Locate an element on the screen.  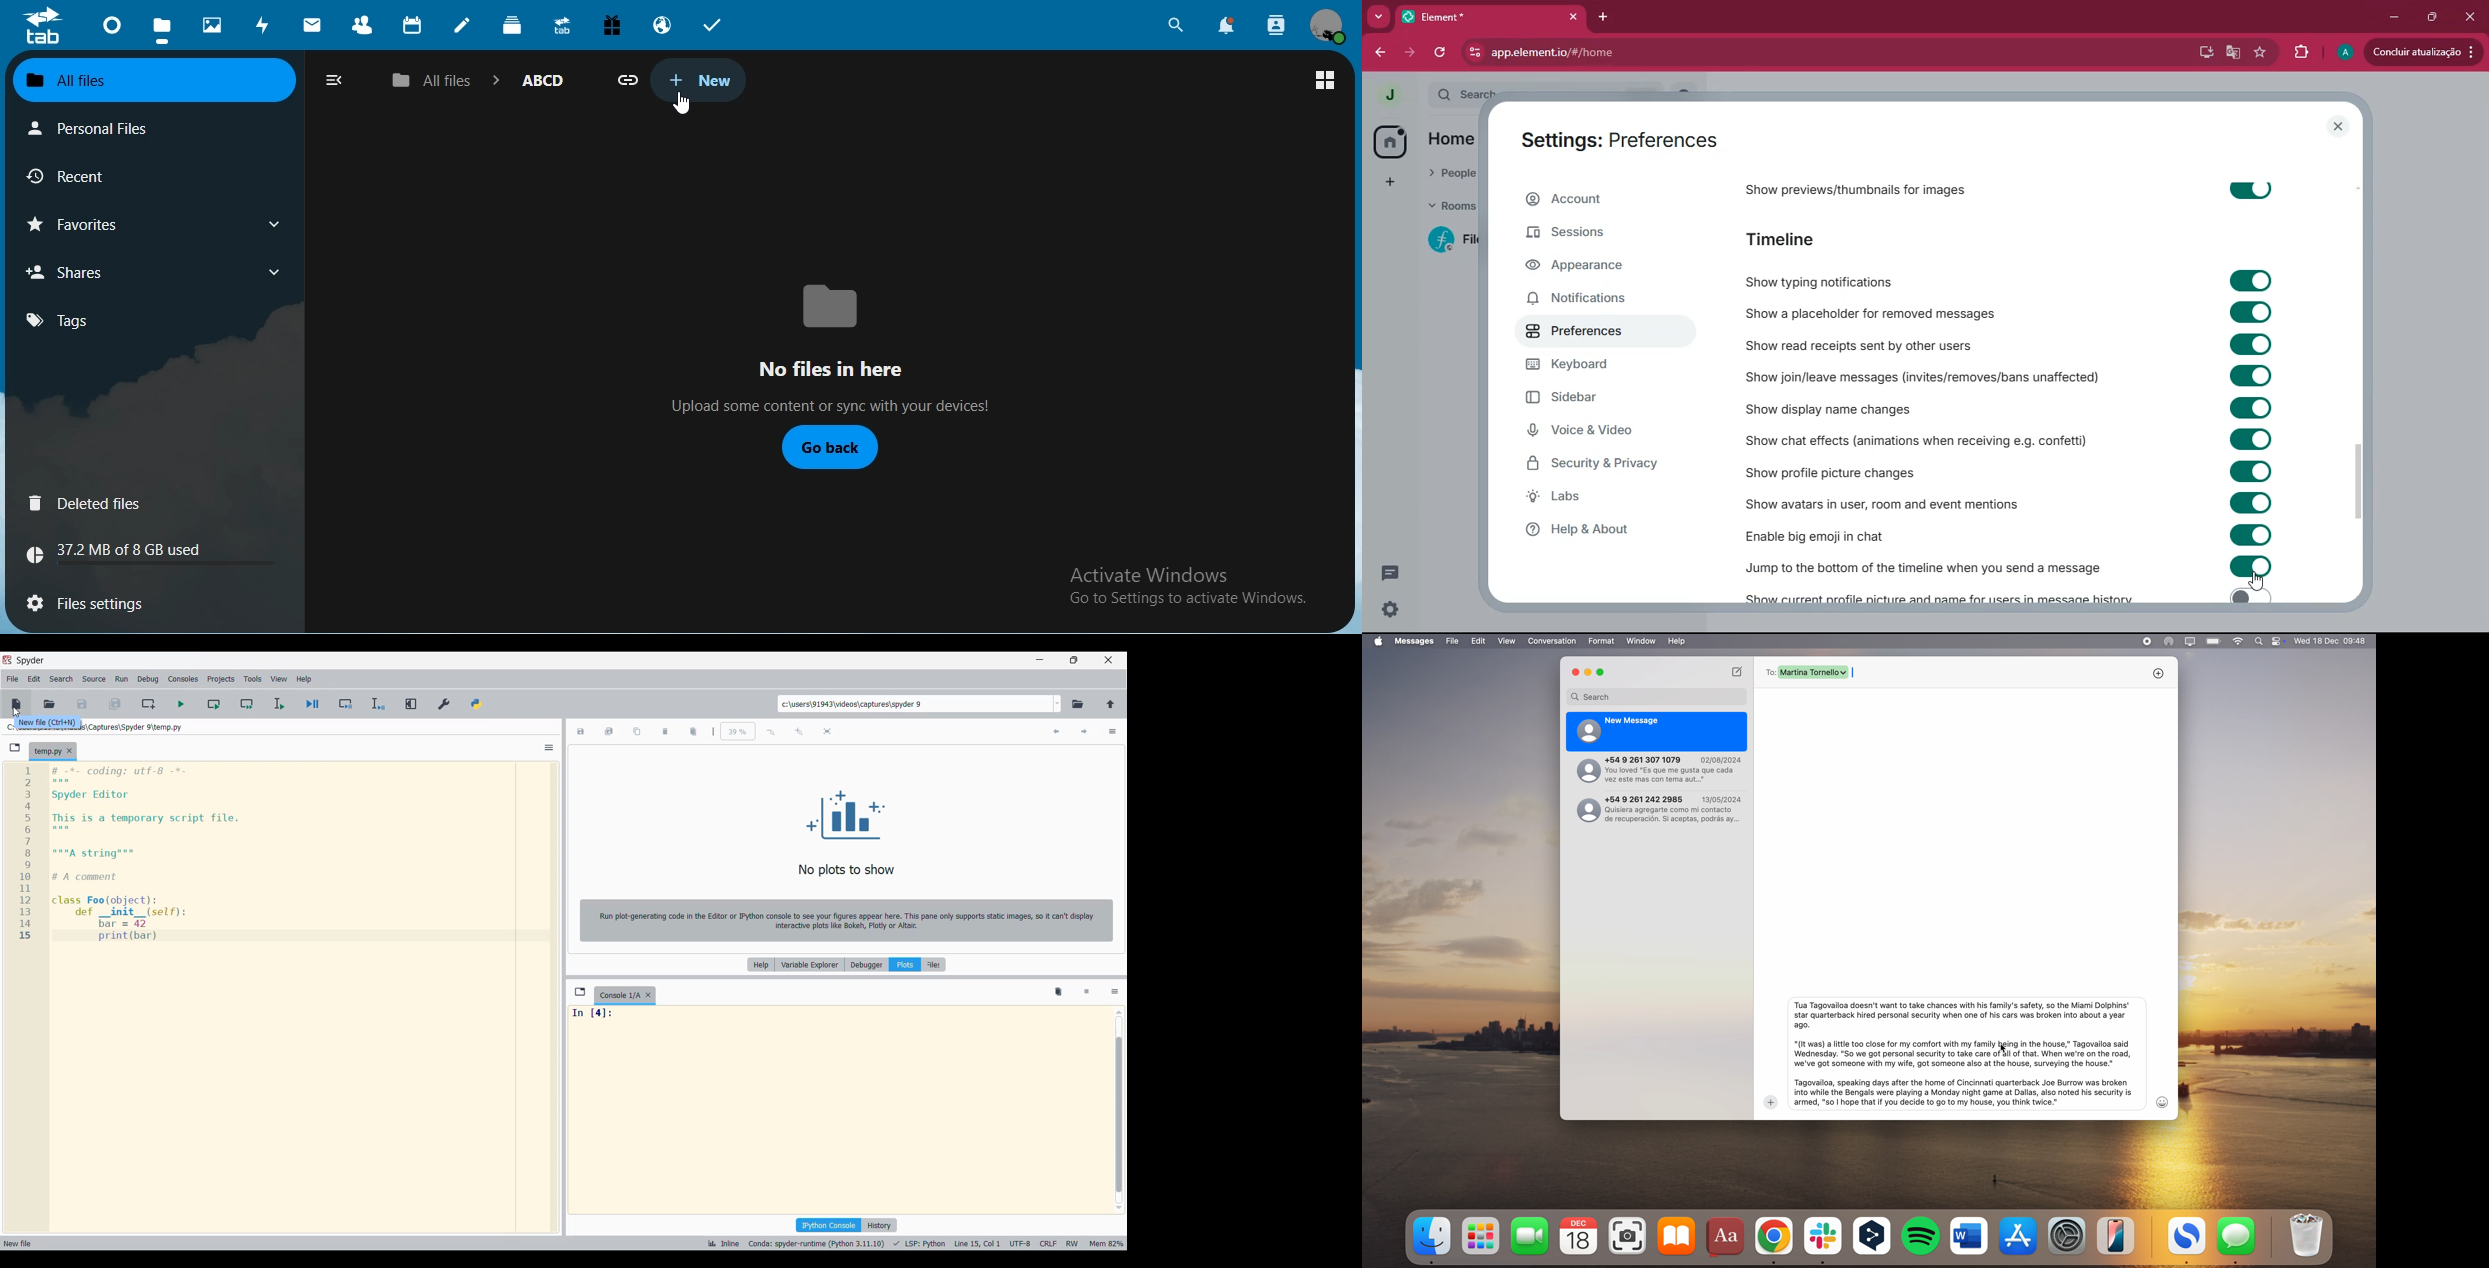
Debug selection/current line is located at coordinates (377, 704).